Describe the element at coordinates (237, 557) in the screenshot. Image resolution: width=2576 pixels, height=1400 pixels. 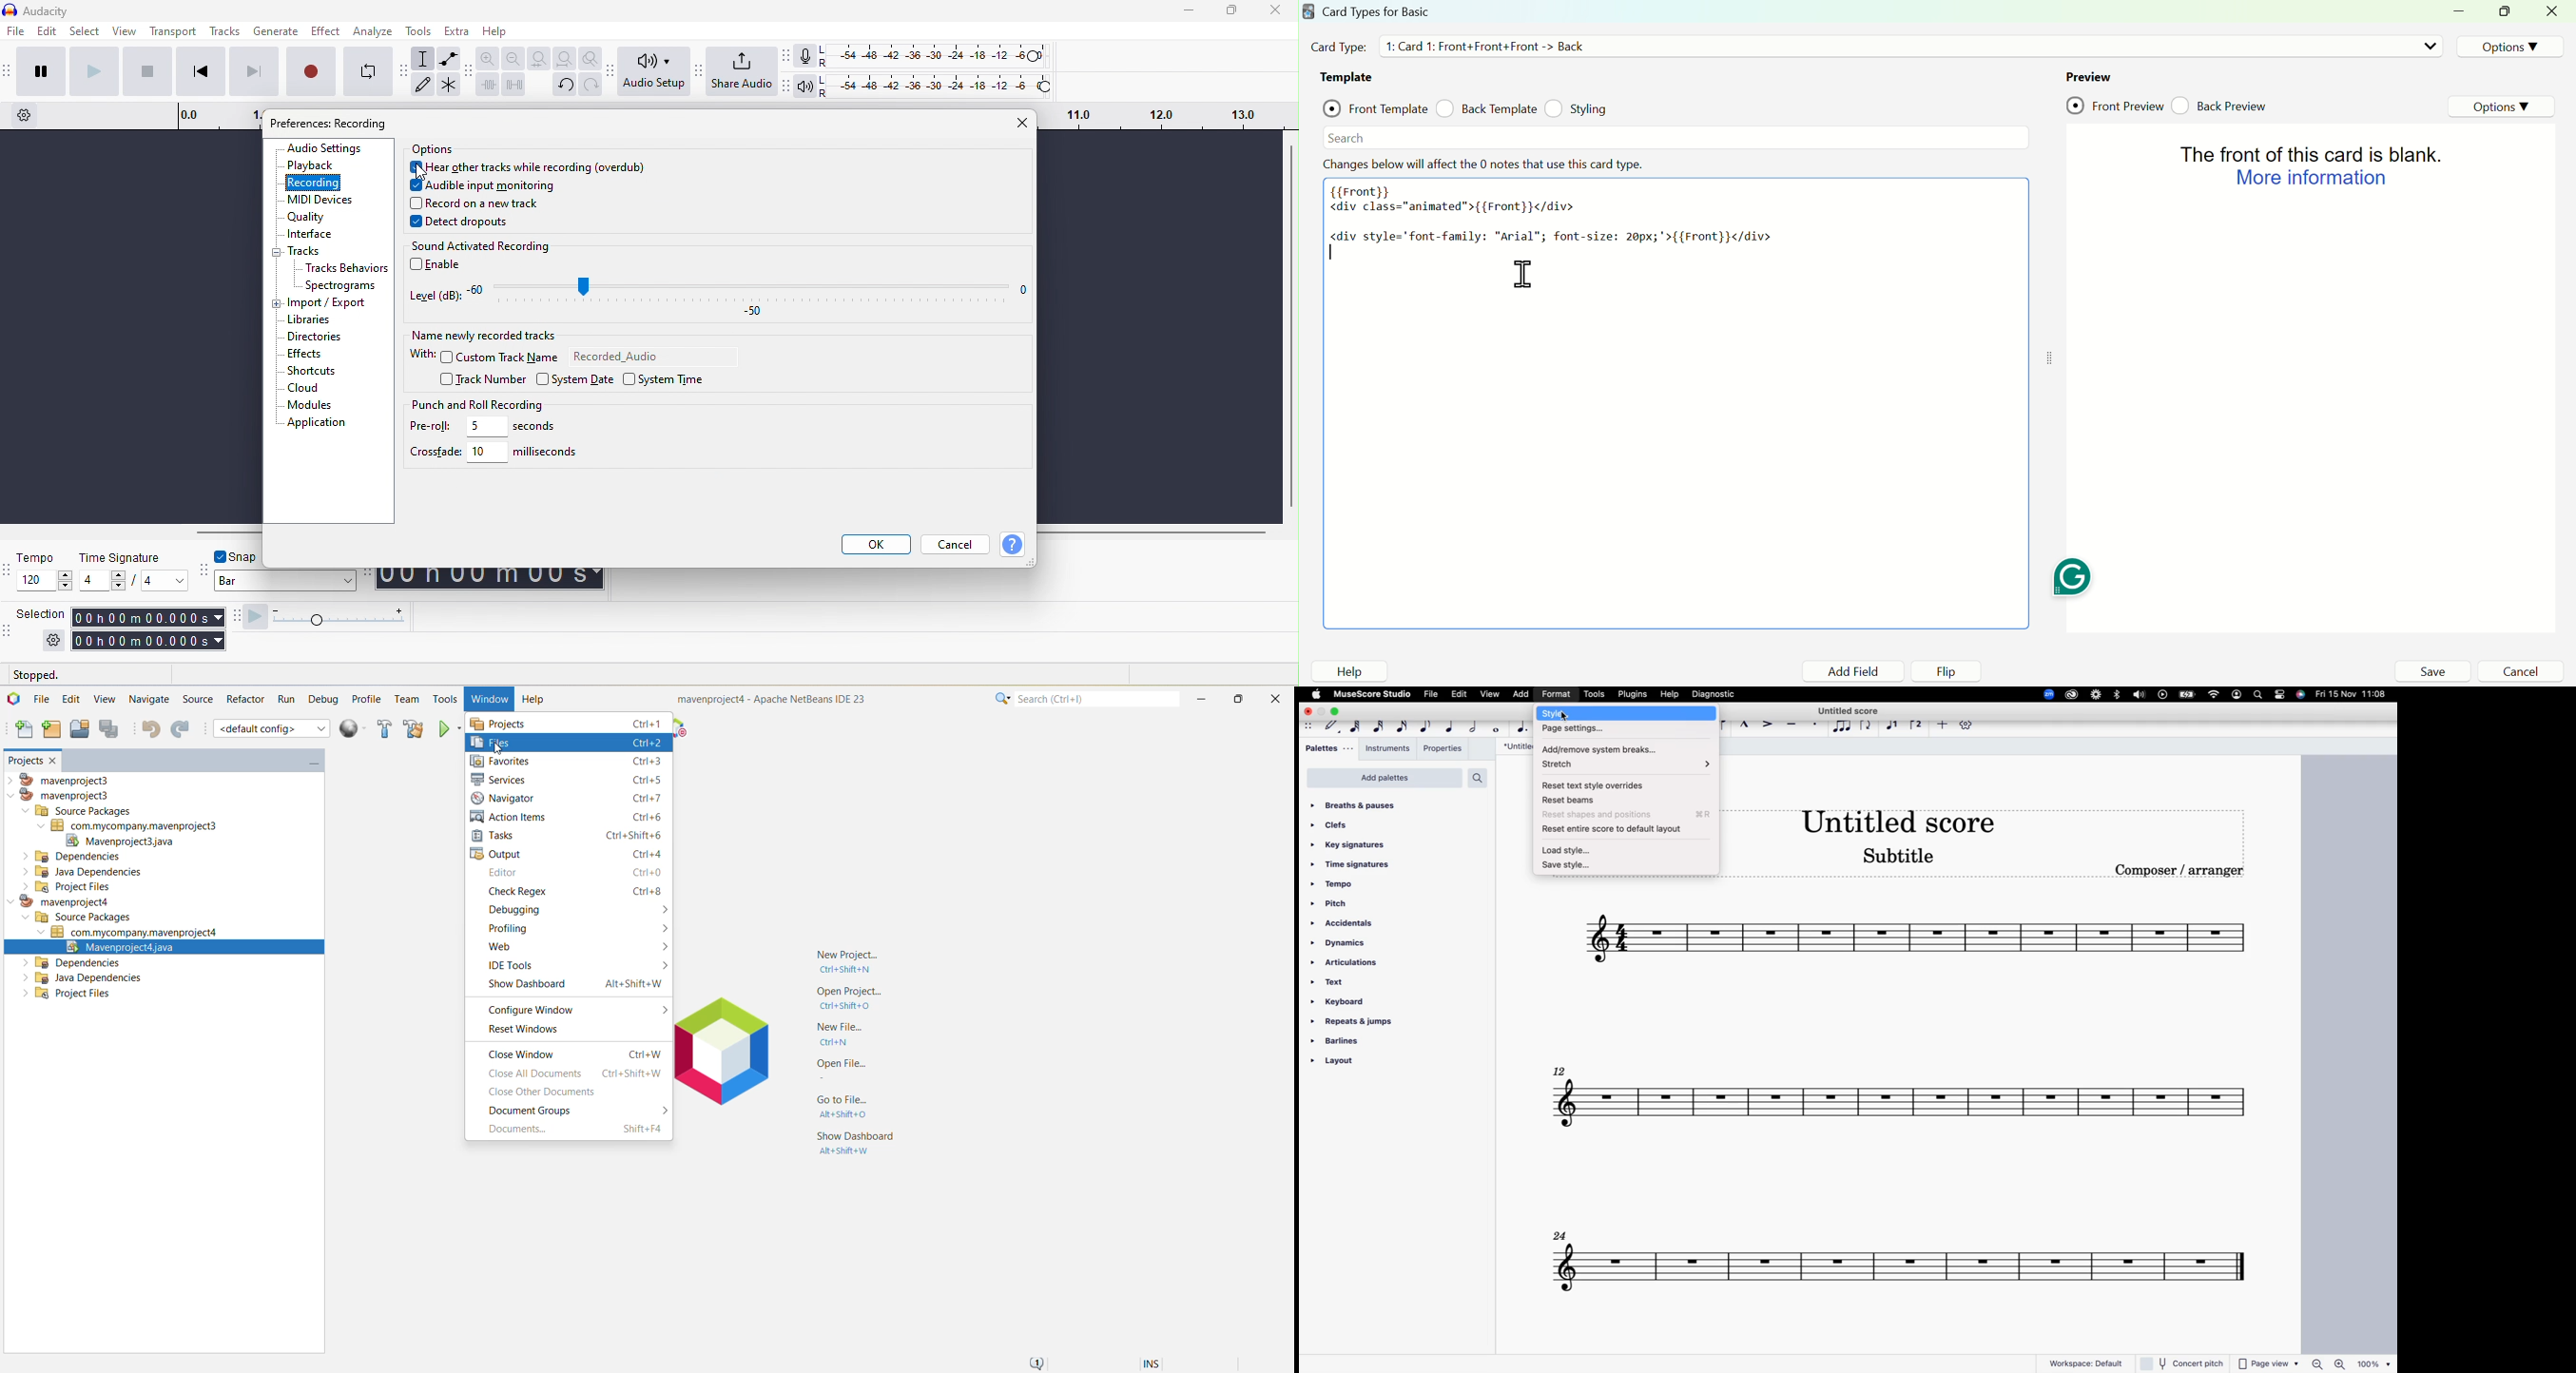
I see `snap` at that location.